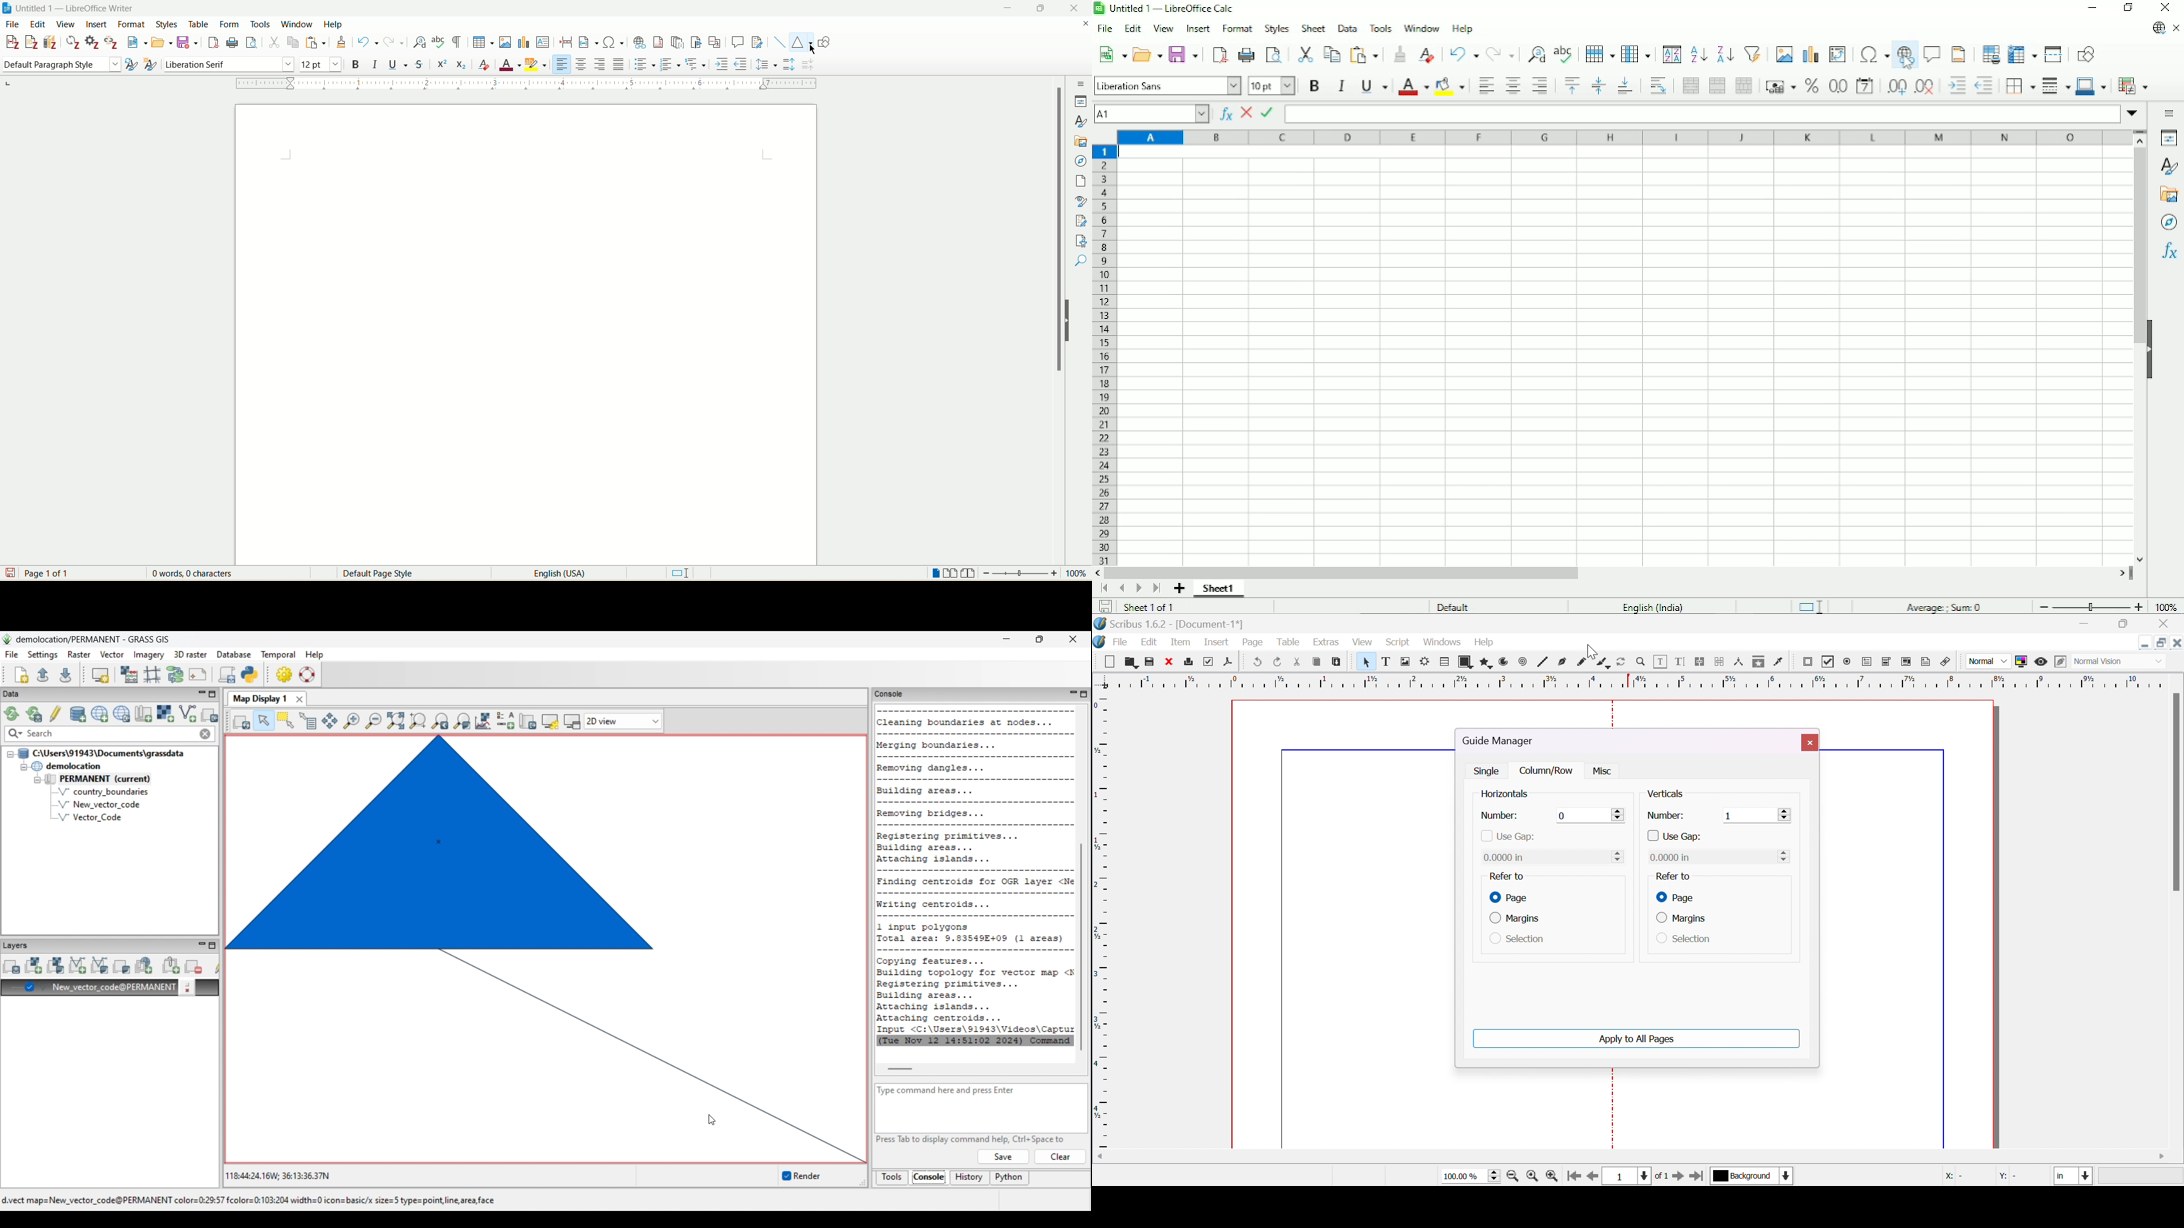 The height and width of the screenshot is (1232, 2184). What do you see at coordinates (1603, 662) in the screenshot?
I see `calligraphic line` at bounding box center [1603, 662].